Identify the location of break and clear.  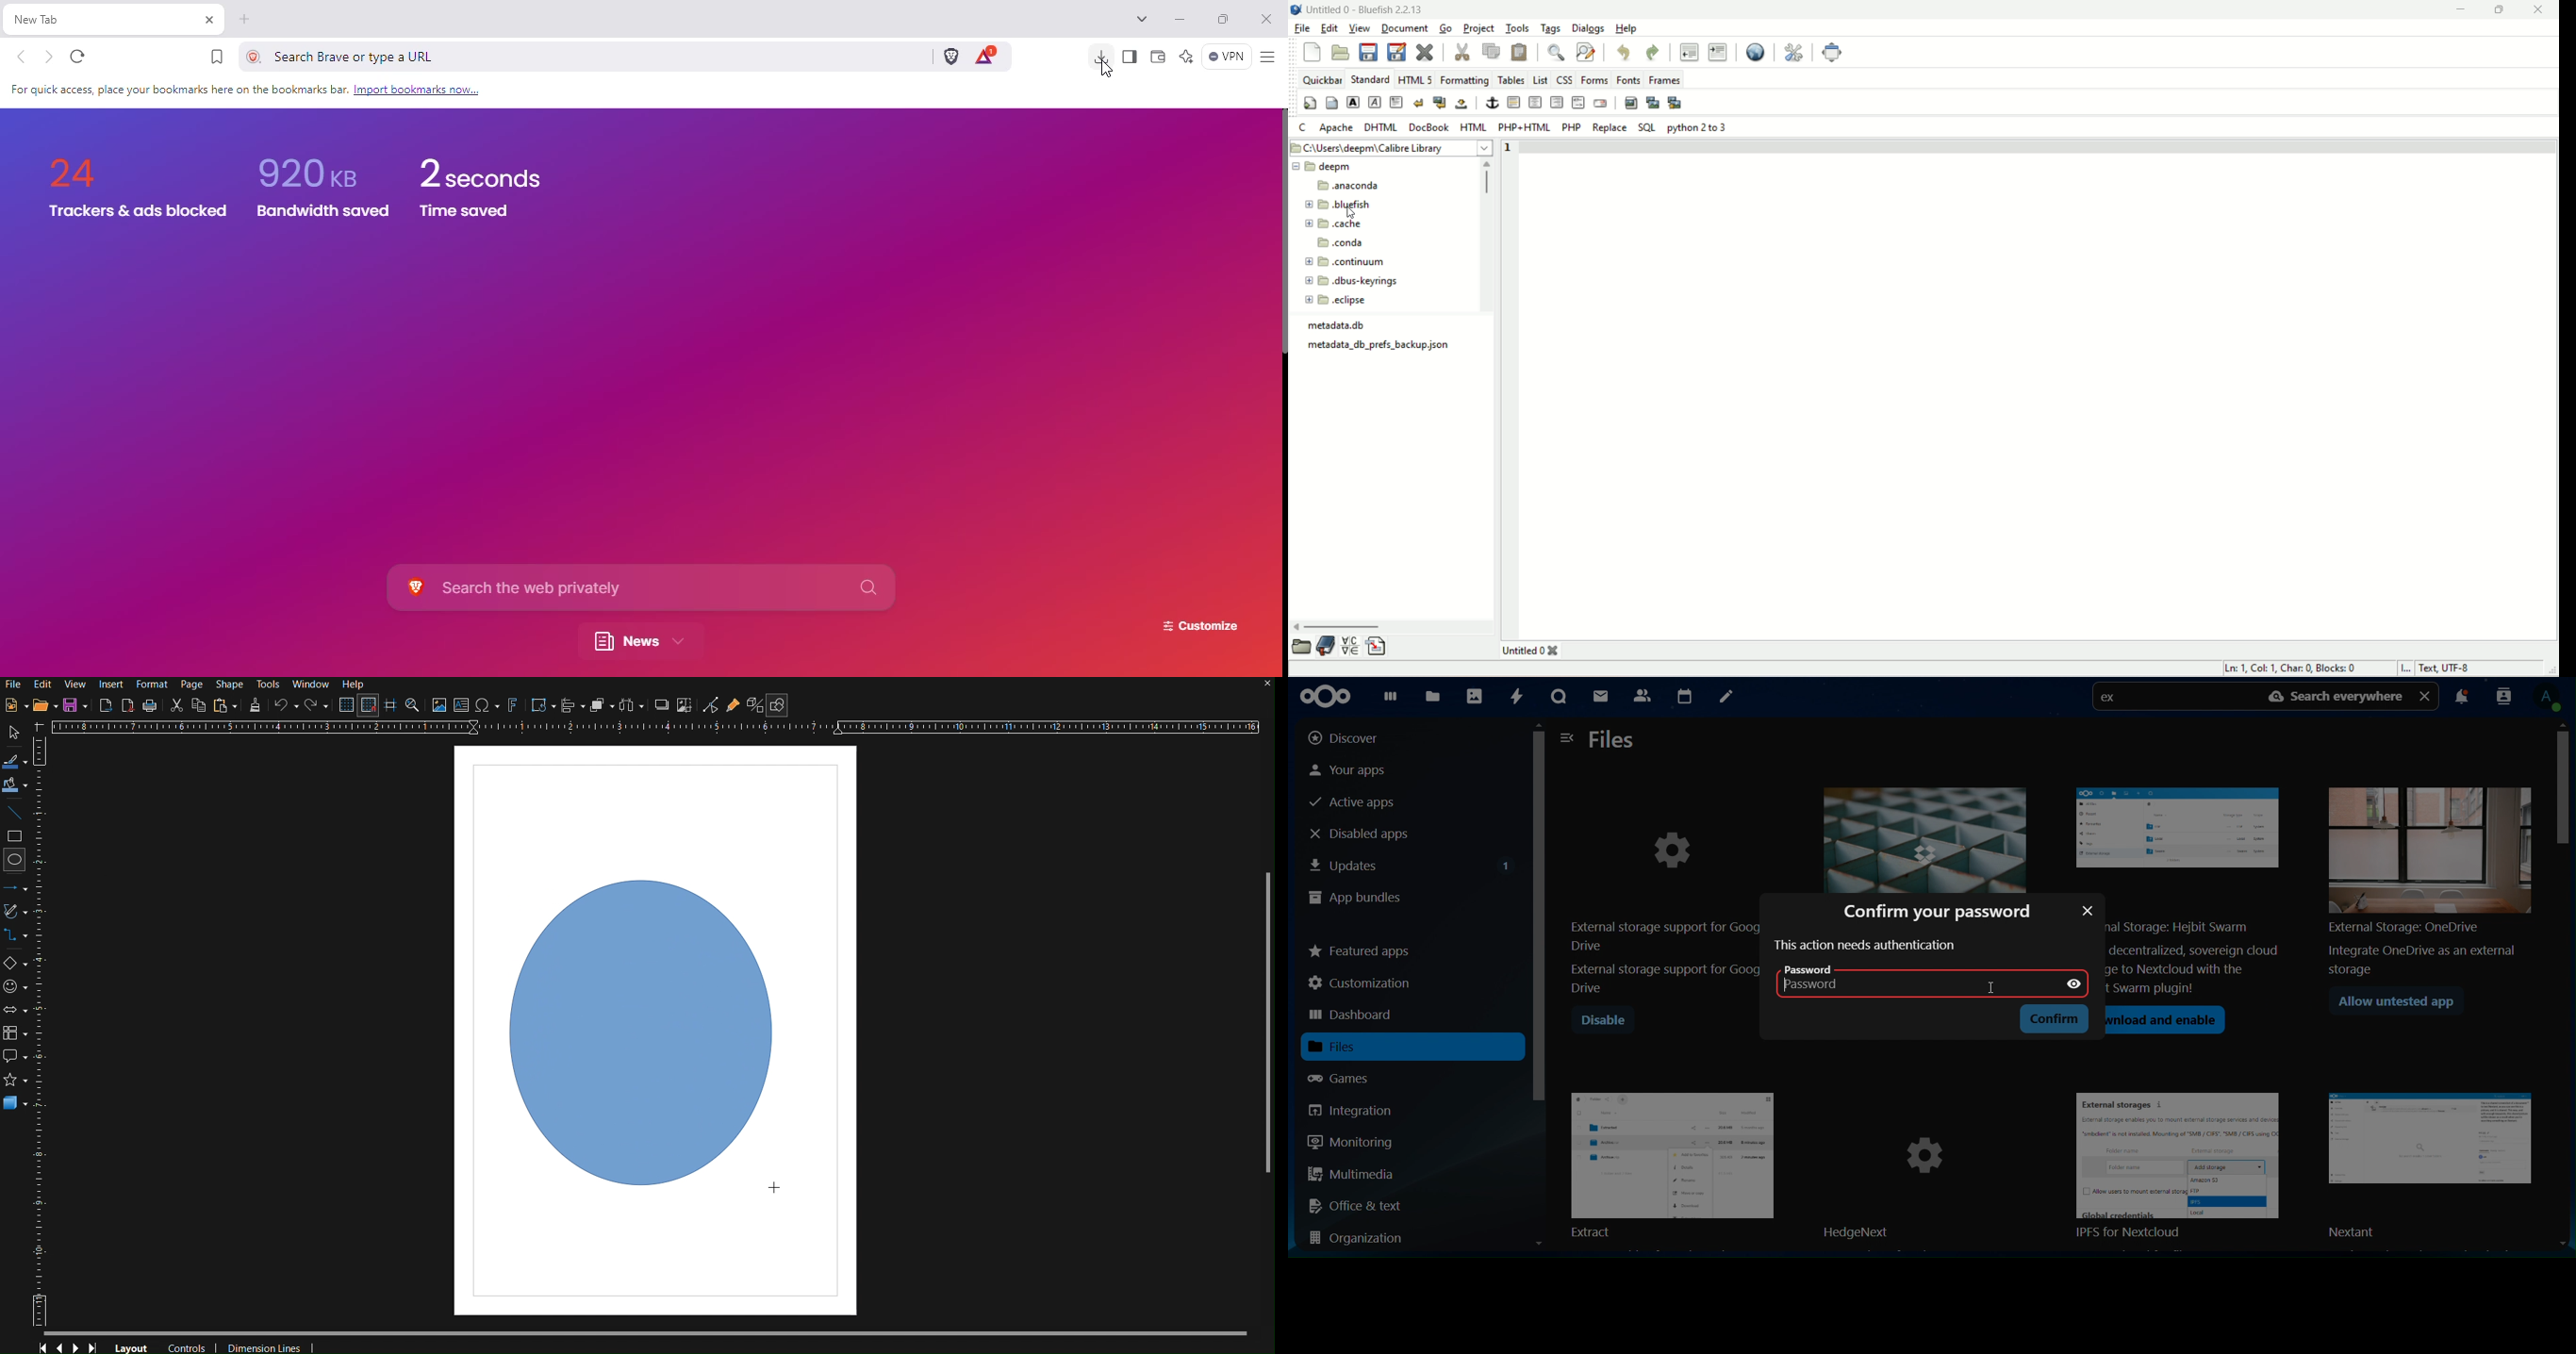
(1441, 103).